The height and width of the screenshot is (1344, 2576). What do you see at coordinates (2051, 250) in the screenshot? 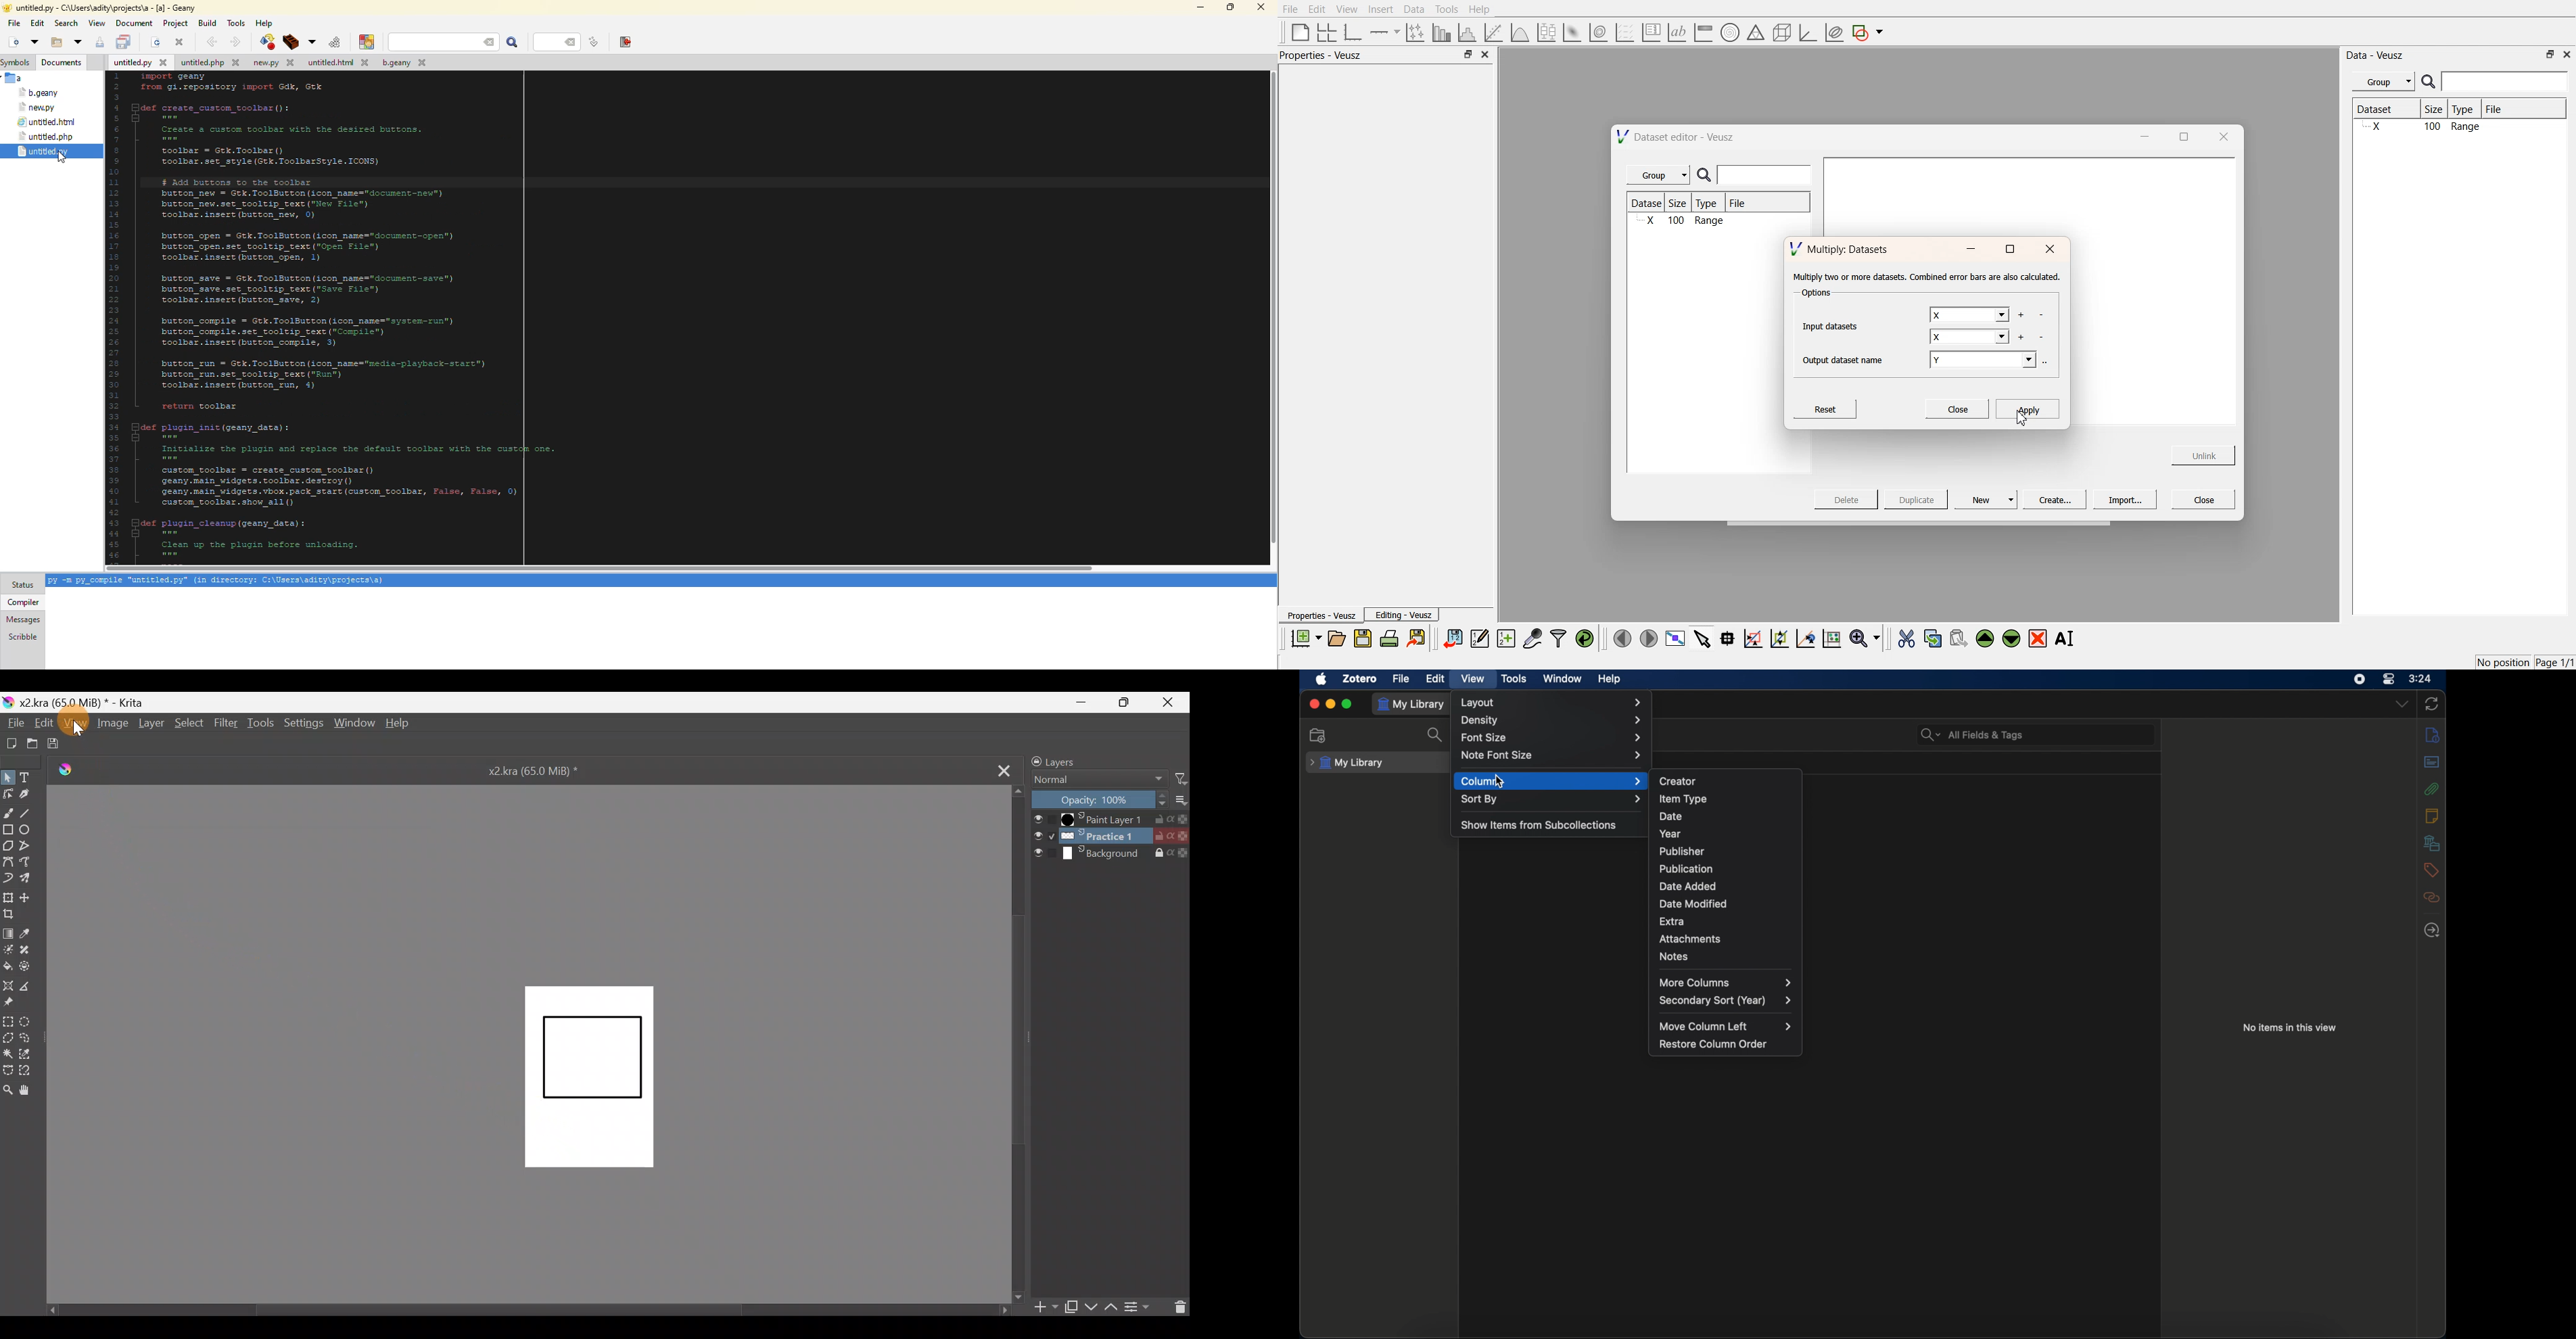
I see `close` at bounding box center [2051, 250].